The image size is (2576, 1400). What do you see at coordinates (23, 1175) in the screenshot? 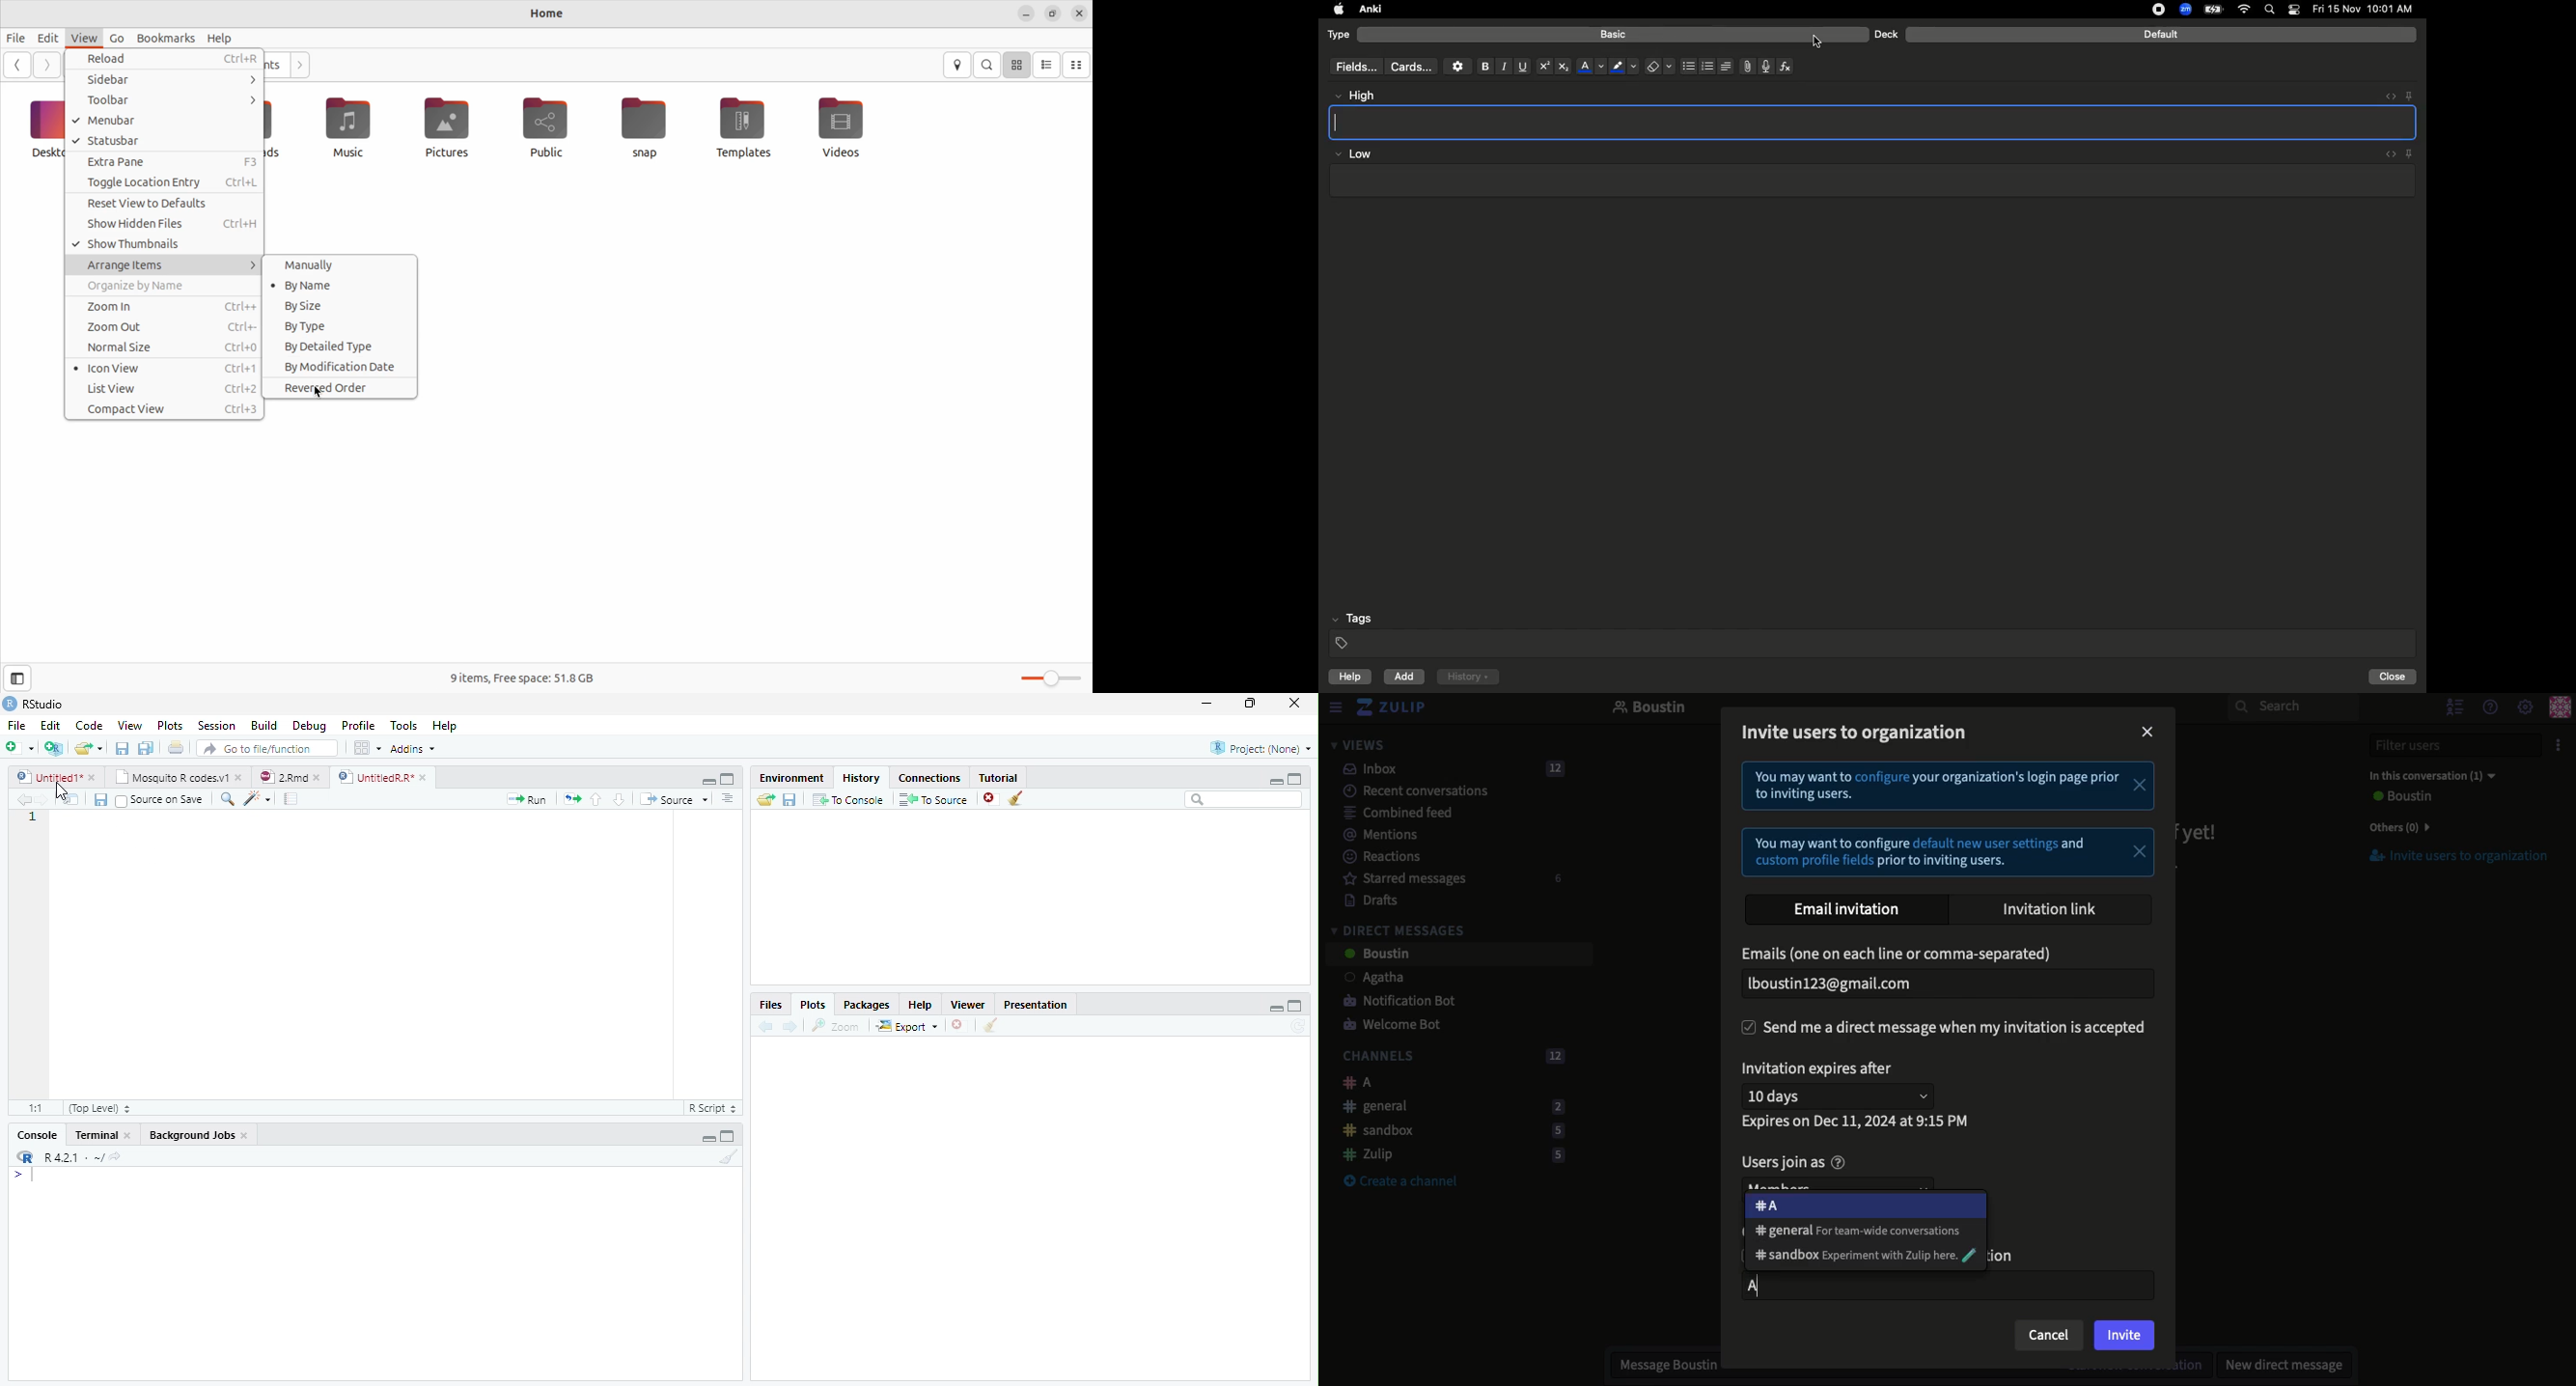
I see `New line` at bounding box center [23, 1175].